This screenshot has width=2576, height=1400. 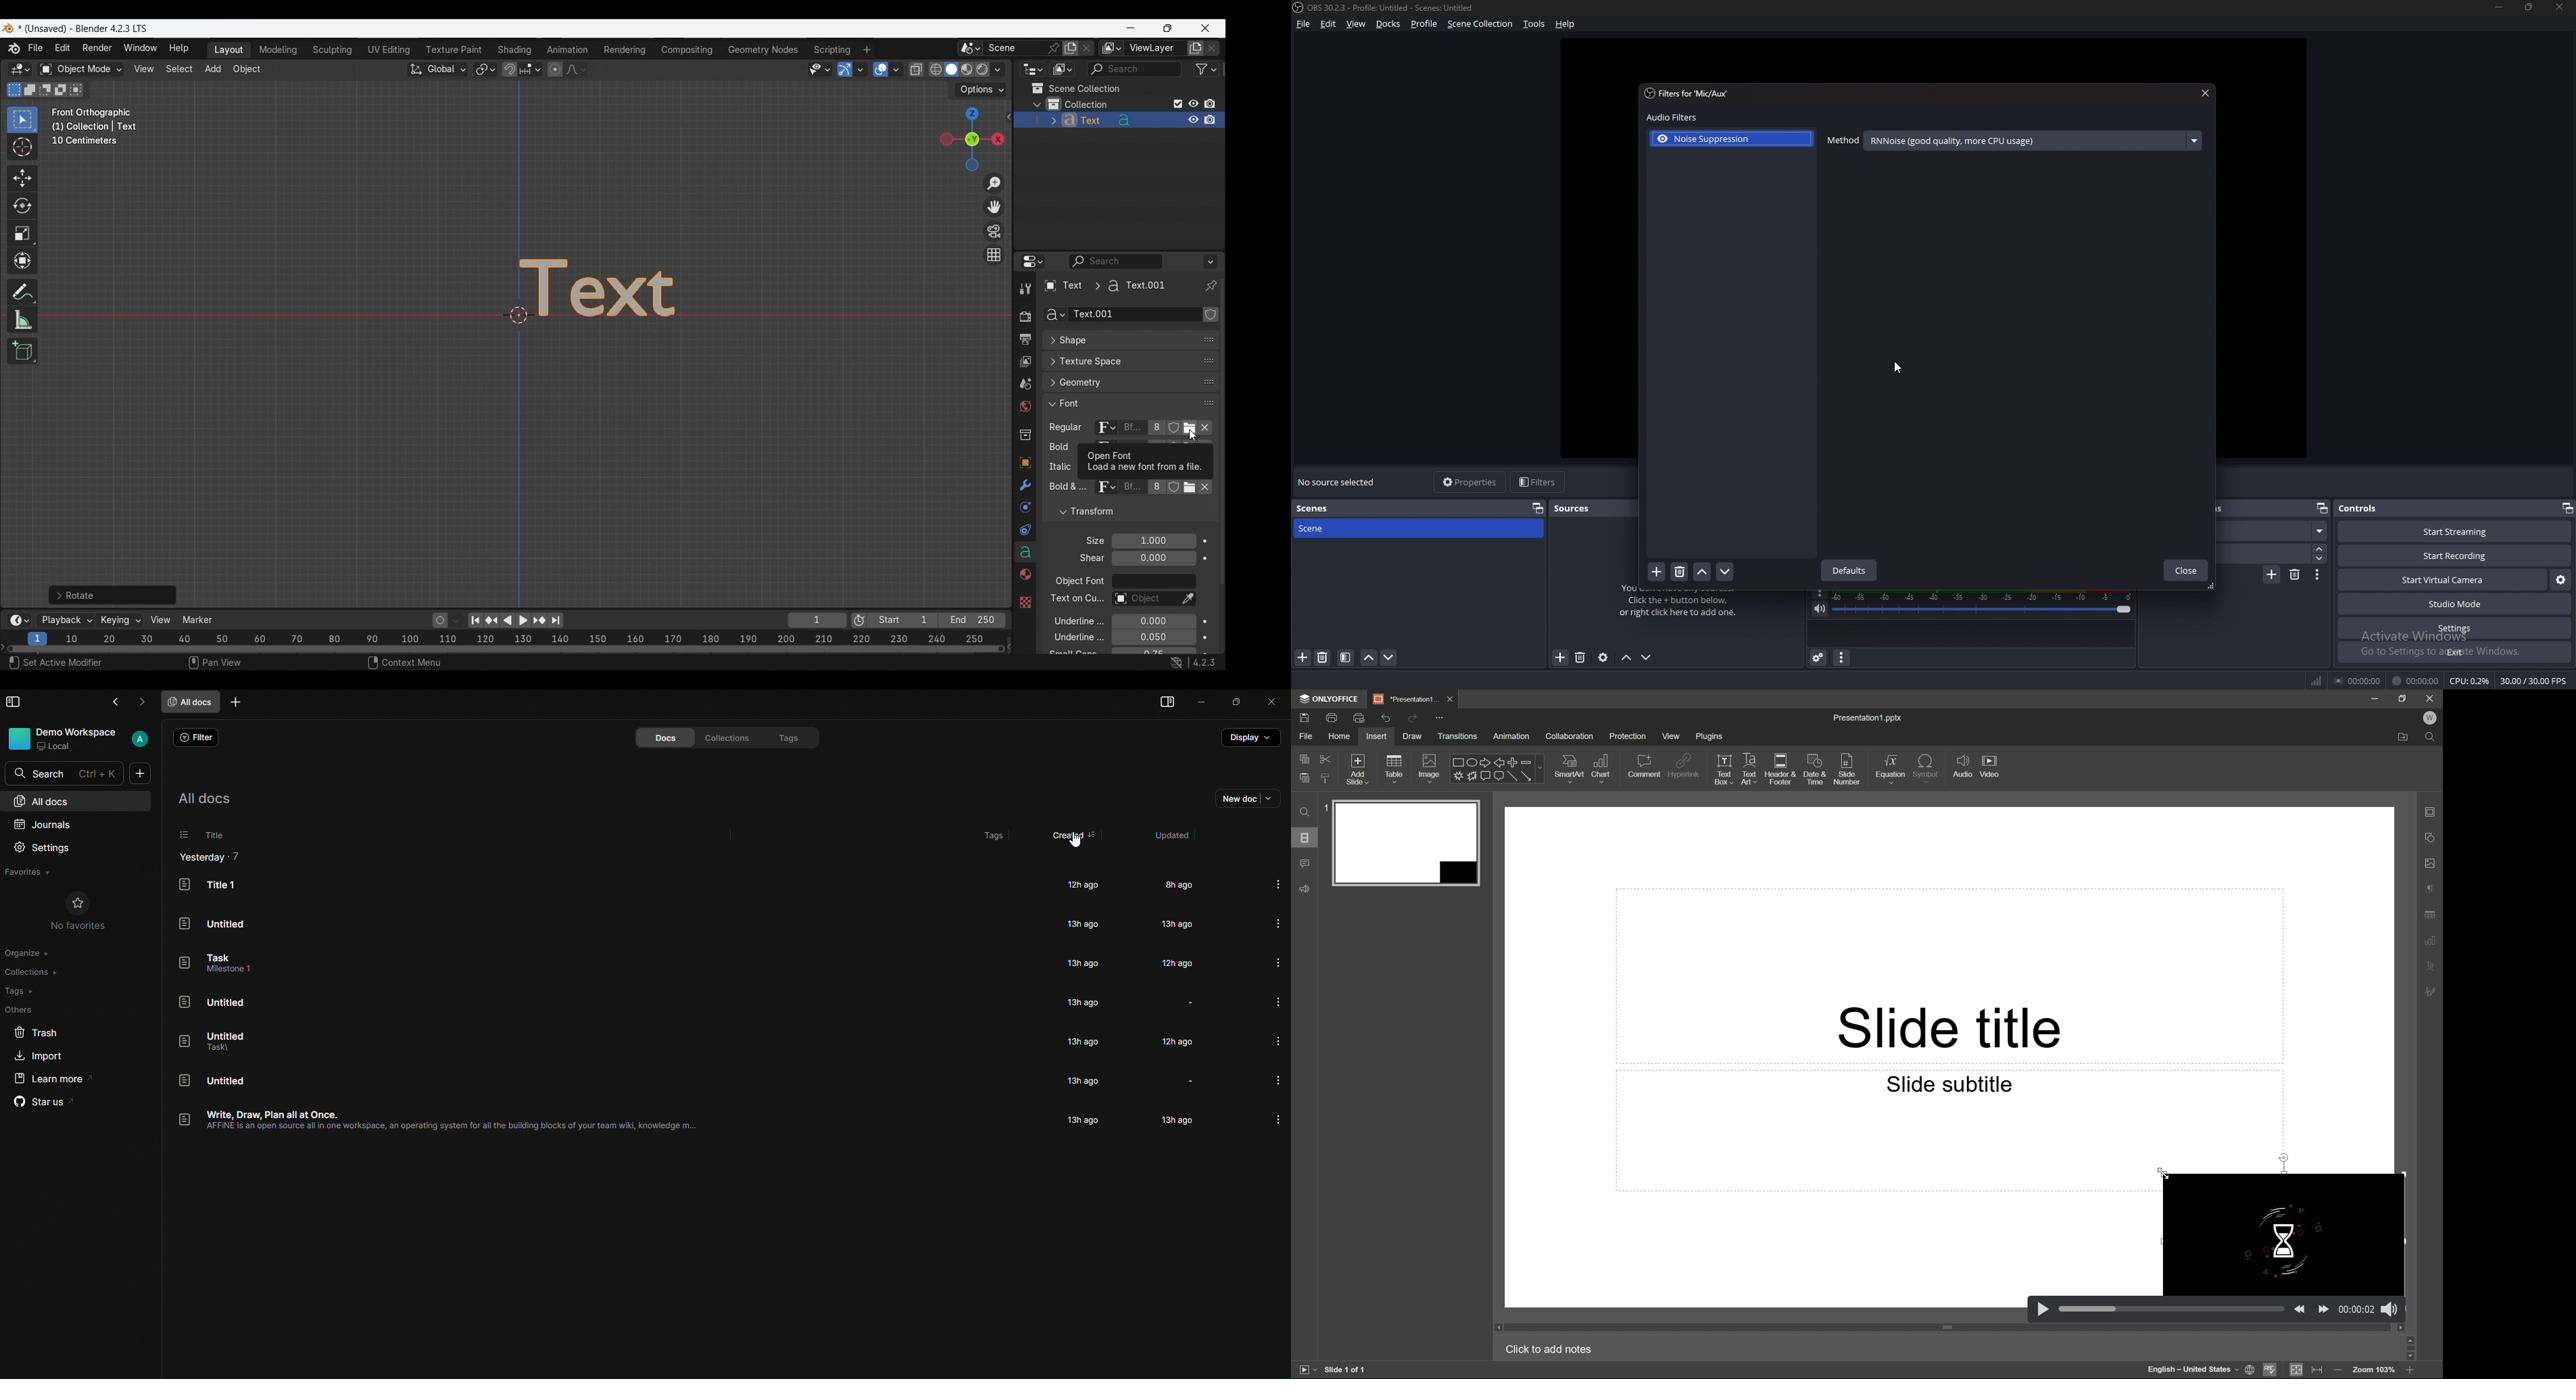 What do you see at coordinates (1277, 922) in the screenshot?
I see `more info` at bounding box center [1277, 922].